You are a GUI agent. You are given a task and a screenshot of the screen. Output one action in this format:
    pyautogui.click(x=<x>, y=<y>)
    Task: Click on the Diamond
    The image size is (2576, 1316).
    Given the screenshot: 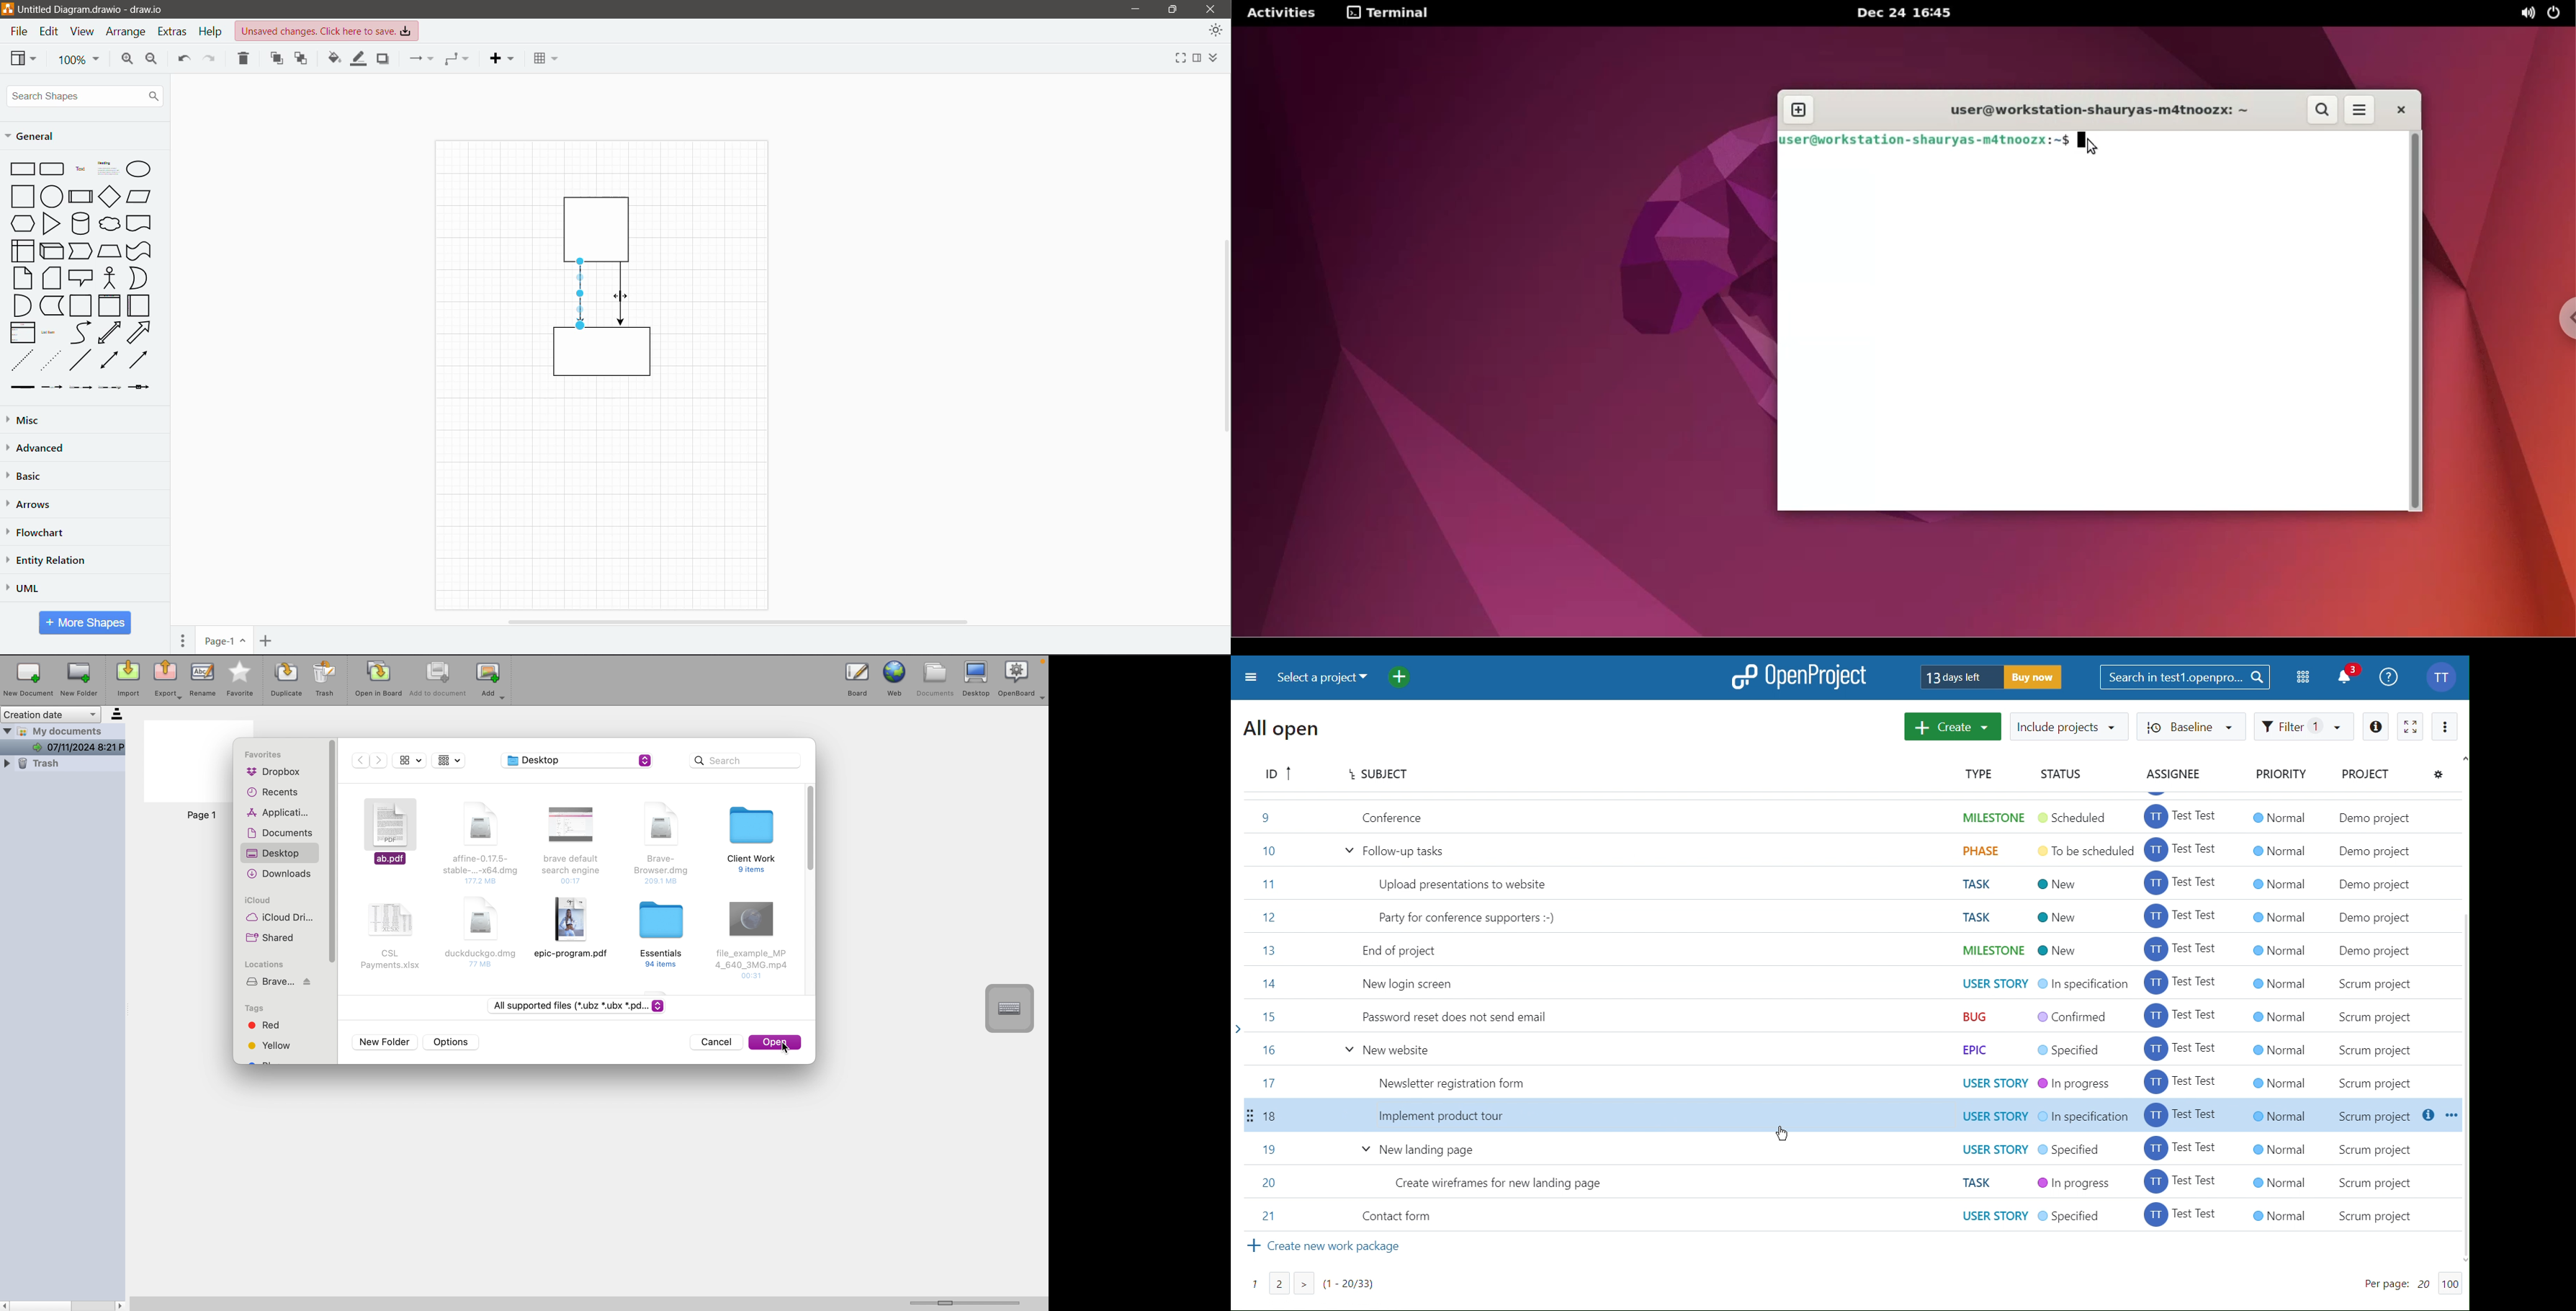 What is the action you would take?
    pyautogui.click(x=109, y=196)
    